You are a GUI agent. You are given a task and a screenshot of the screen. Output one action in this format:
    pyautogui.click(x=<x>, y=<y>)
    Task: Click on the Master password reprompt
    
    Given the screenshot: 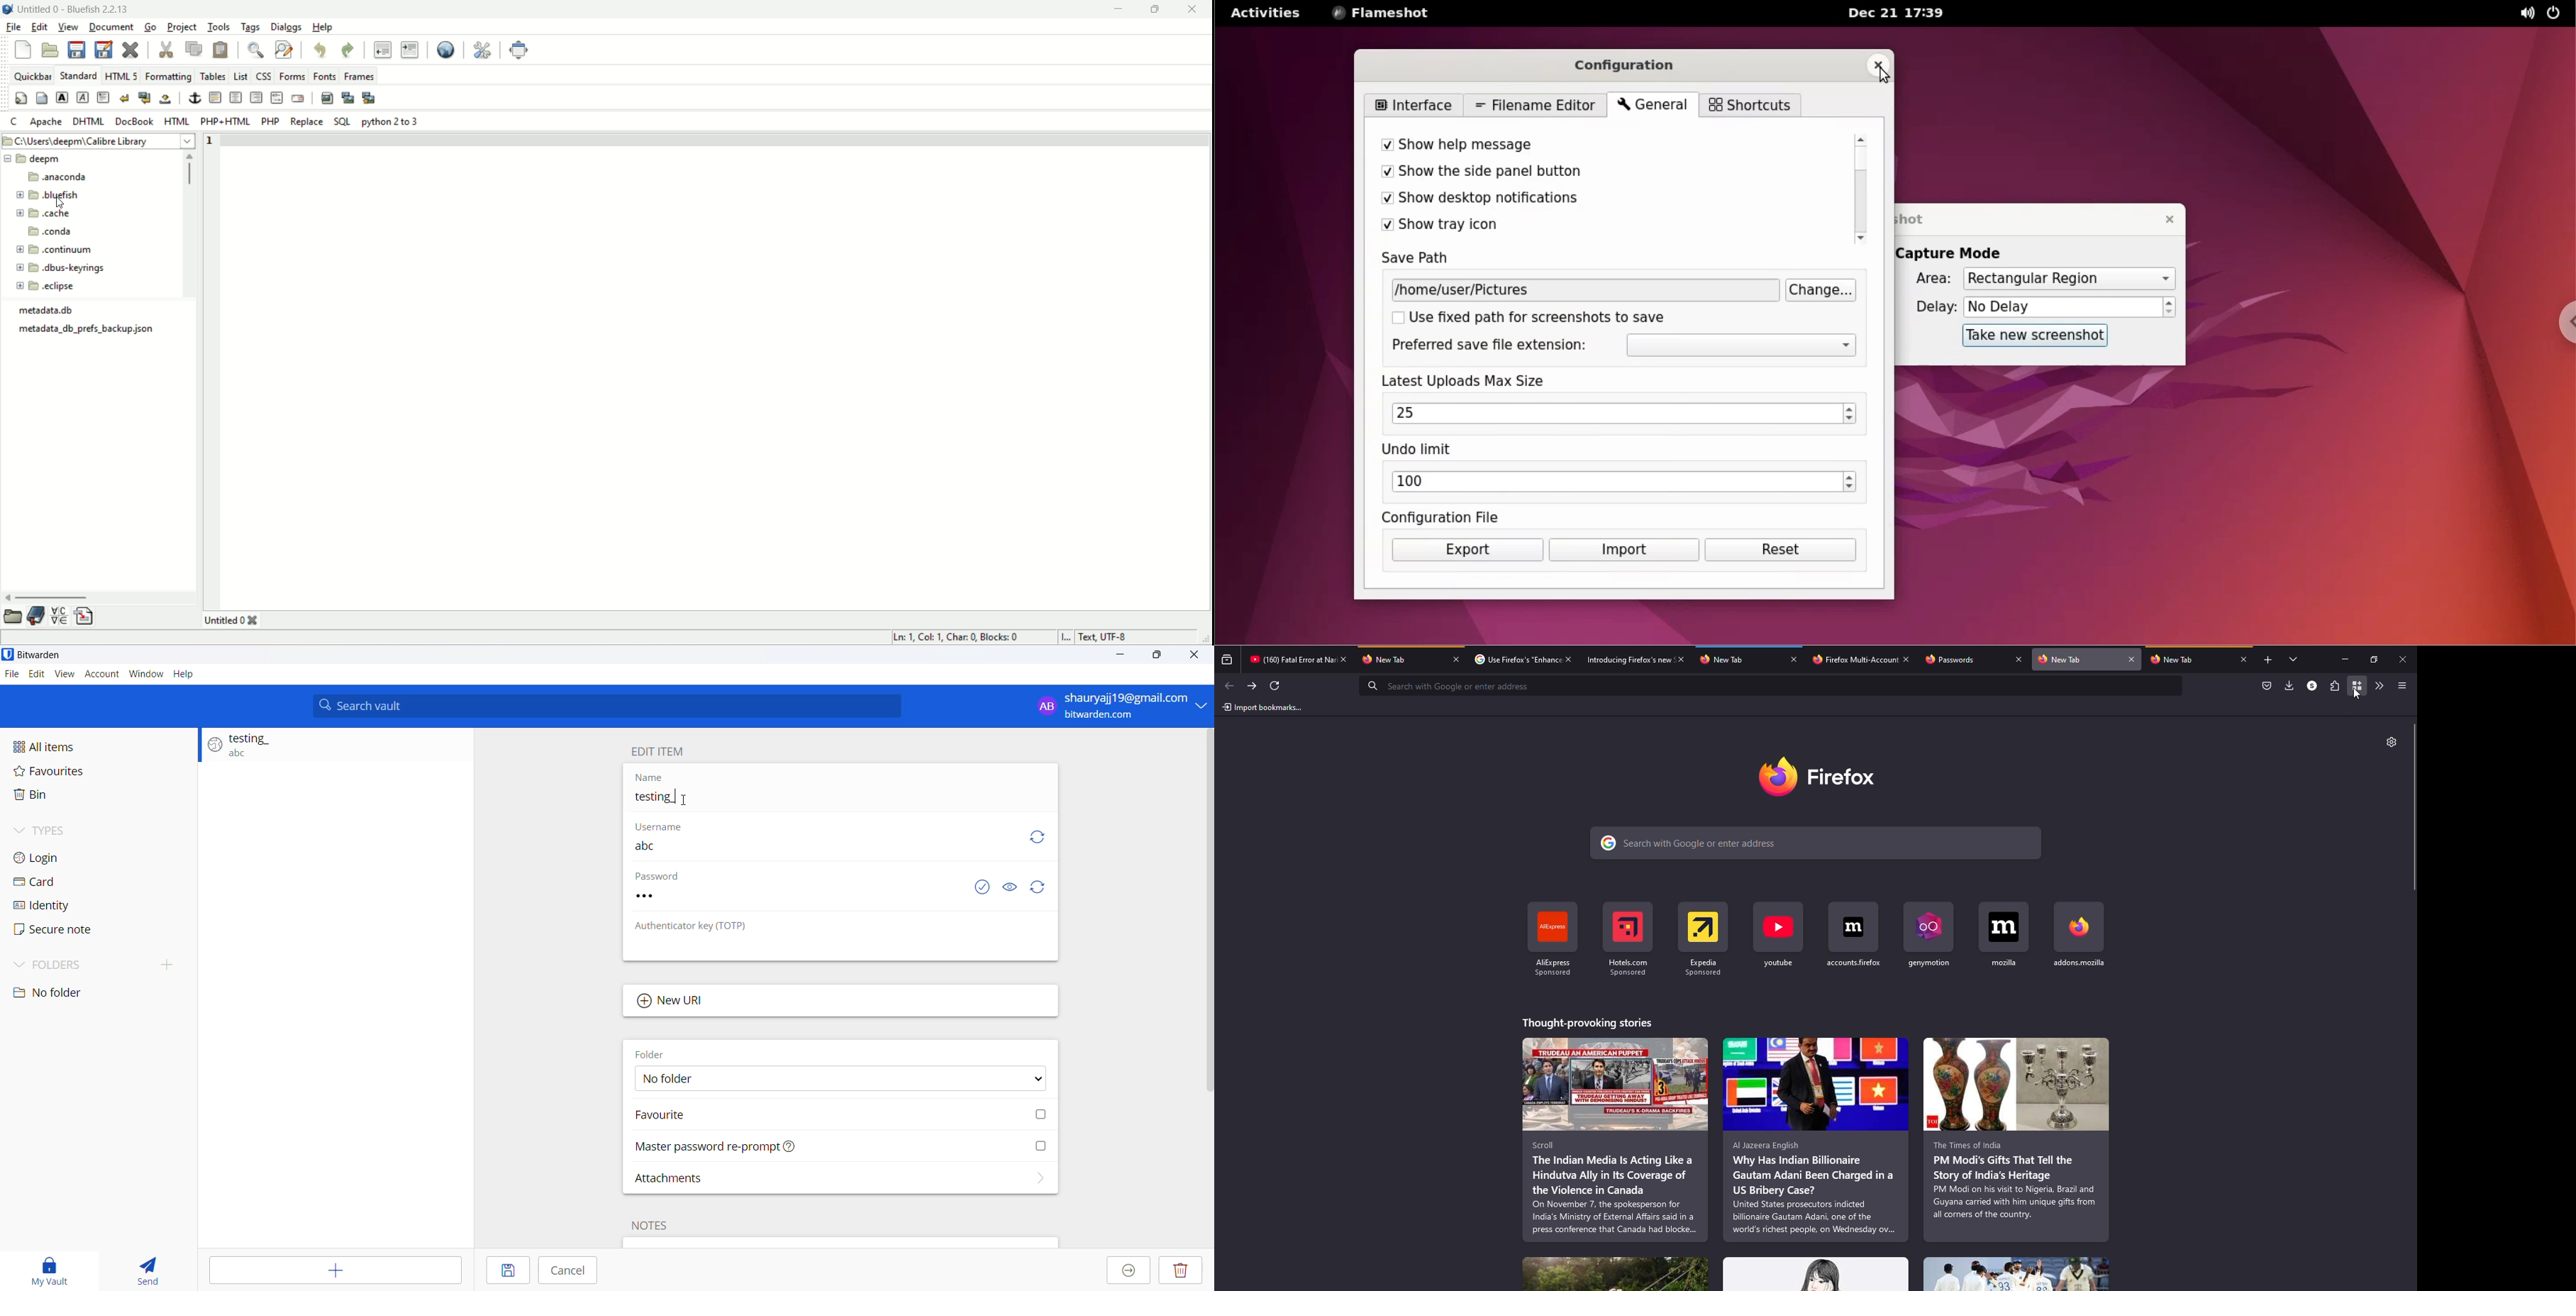 What is the action you would take?
    pyautogui.click(x=840, y=1145)
    